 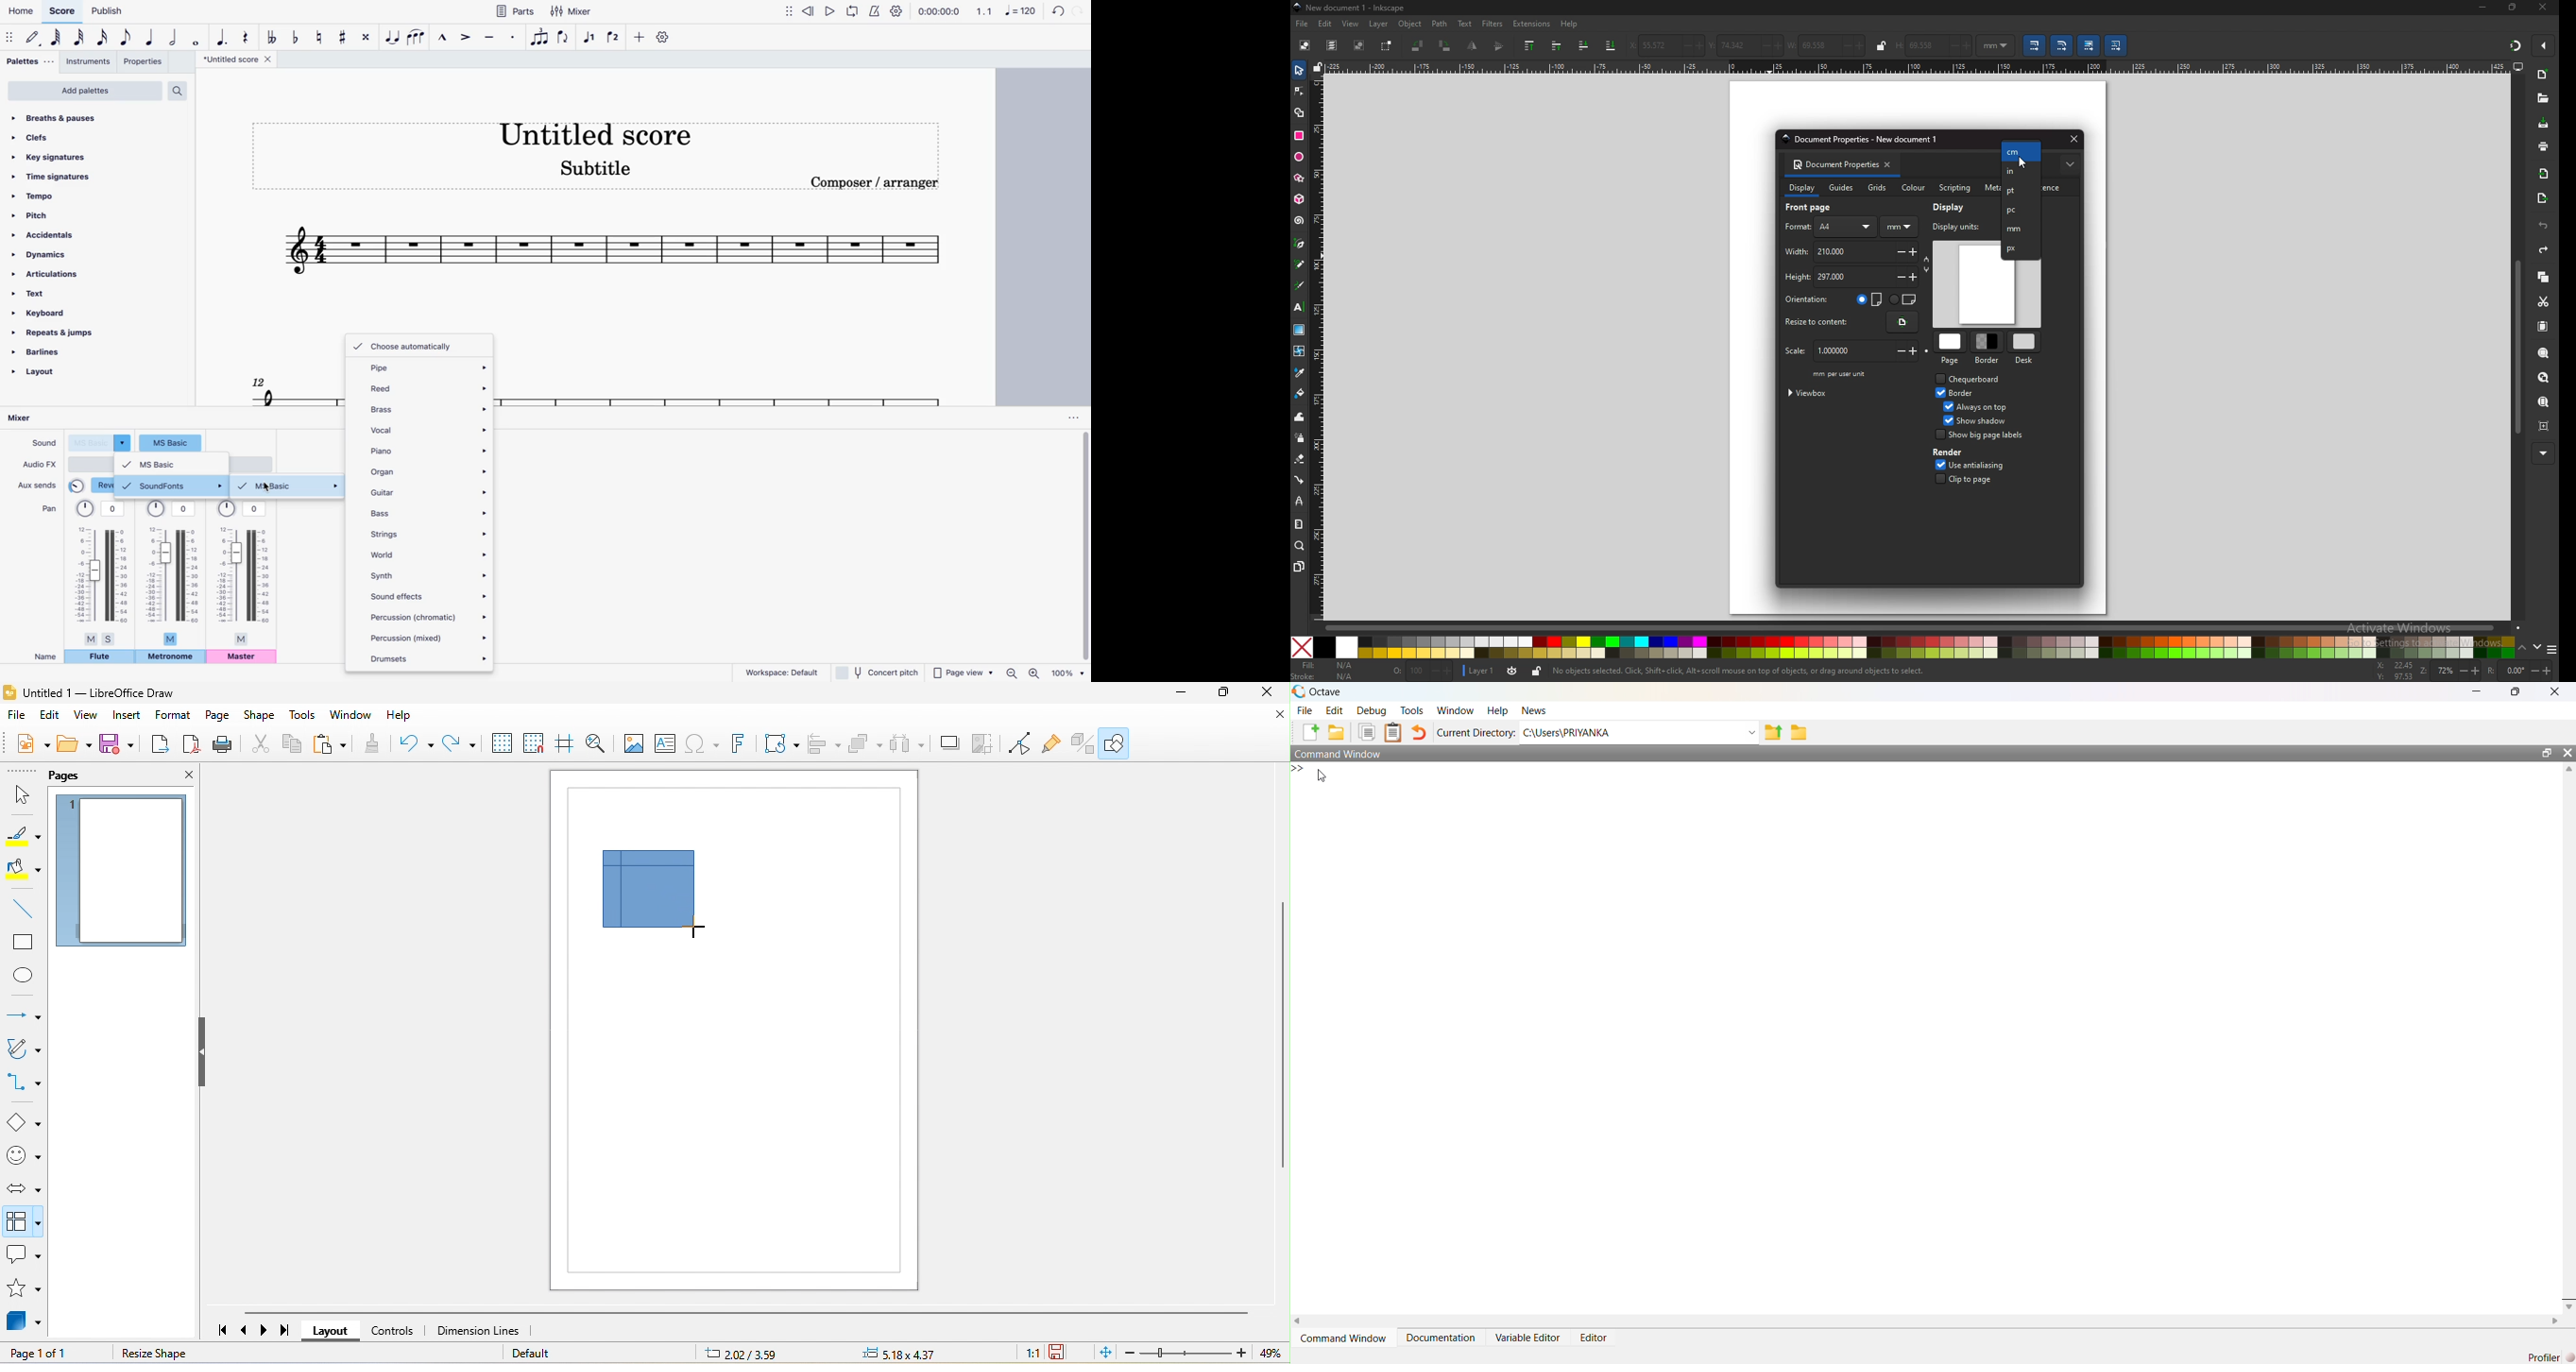 I want to click on more, so click(x=637, y=36).